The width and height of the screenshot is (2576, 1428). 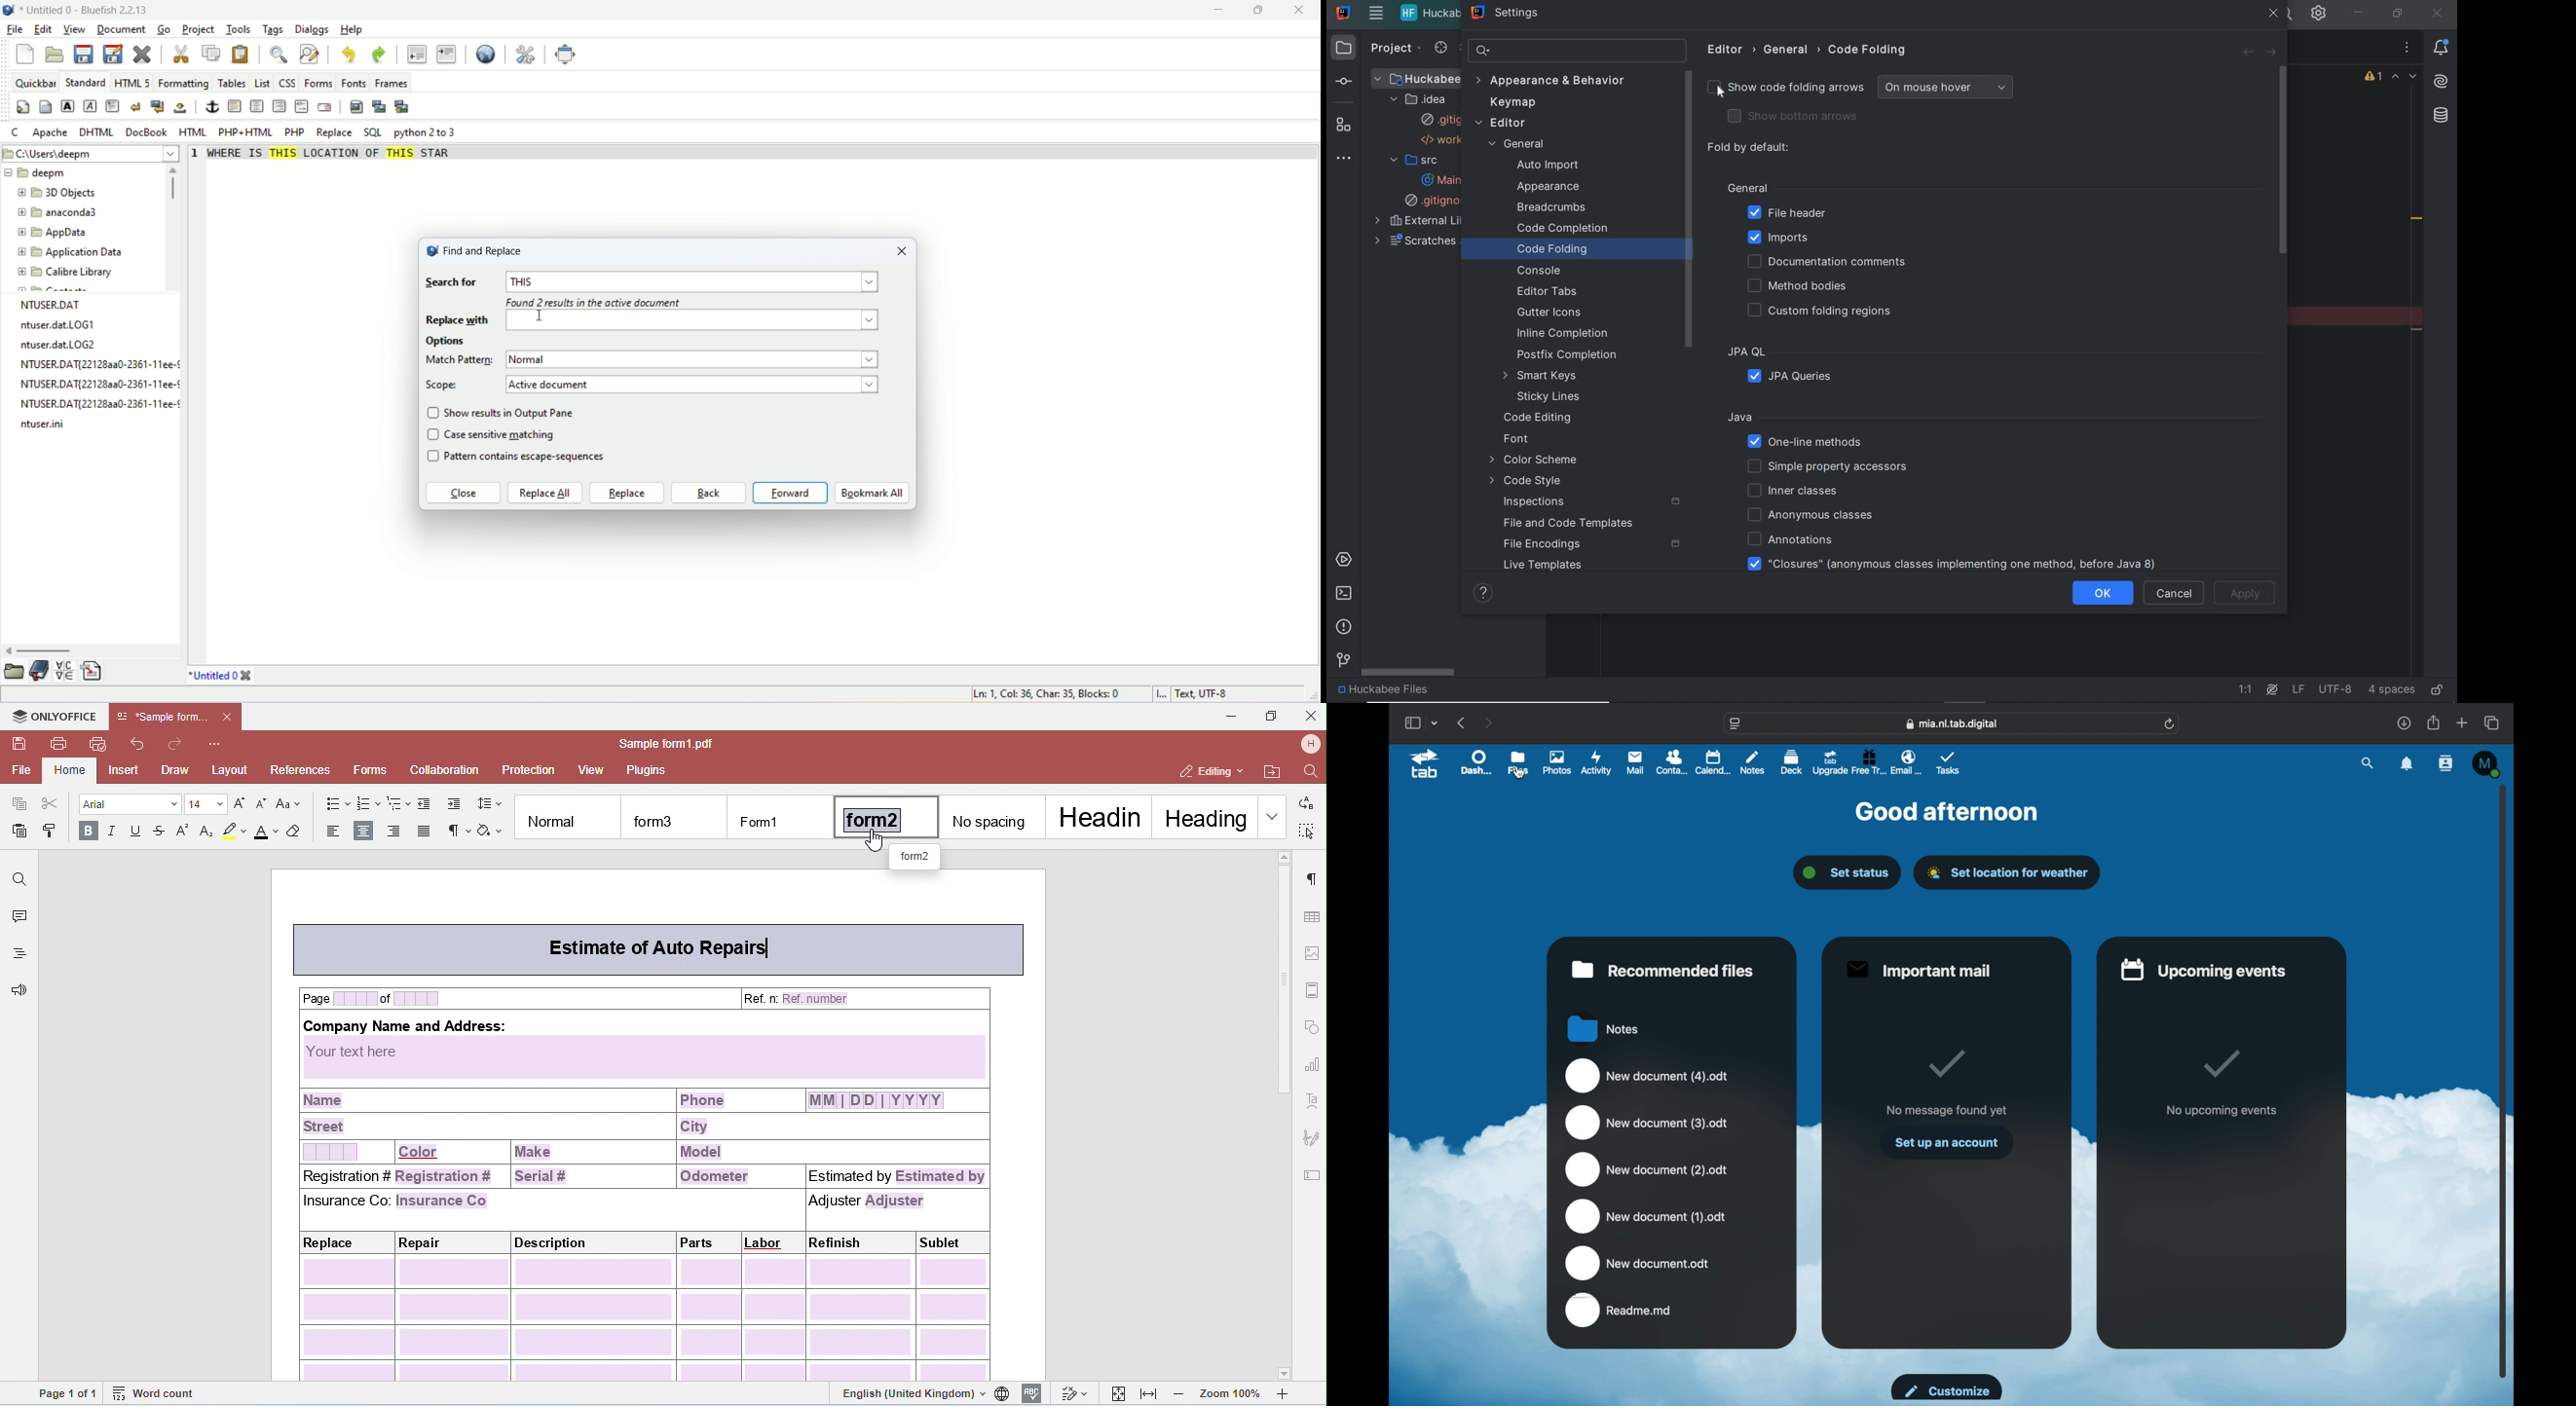 I want to click on css, so click(x=287, y=83).